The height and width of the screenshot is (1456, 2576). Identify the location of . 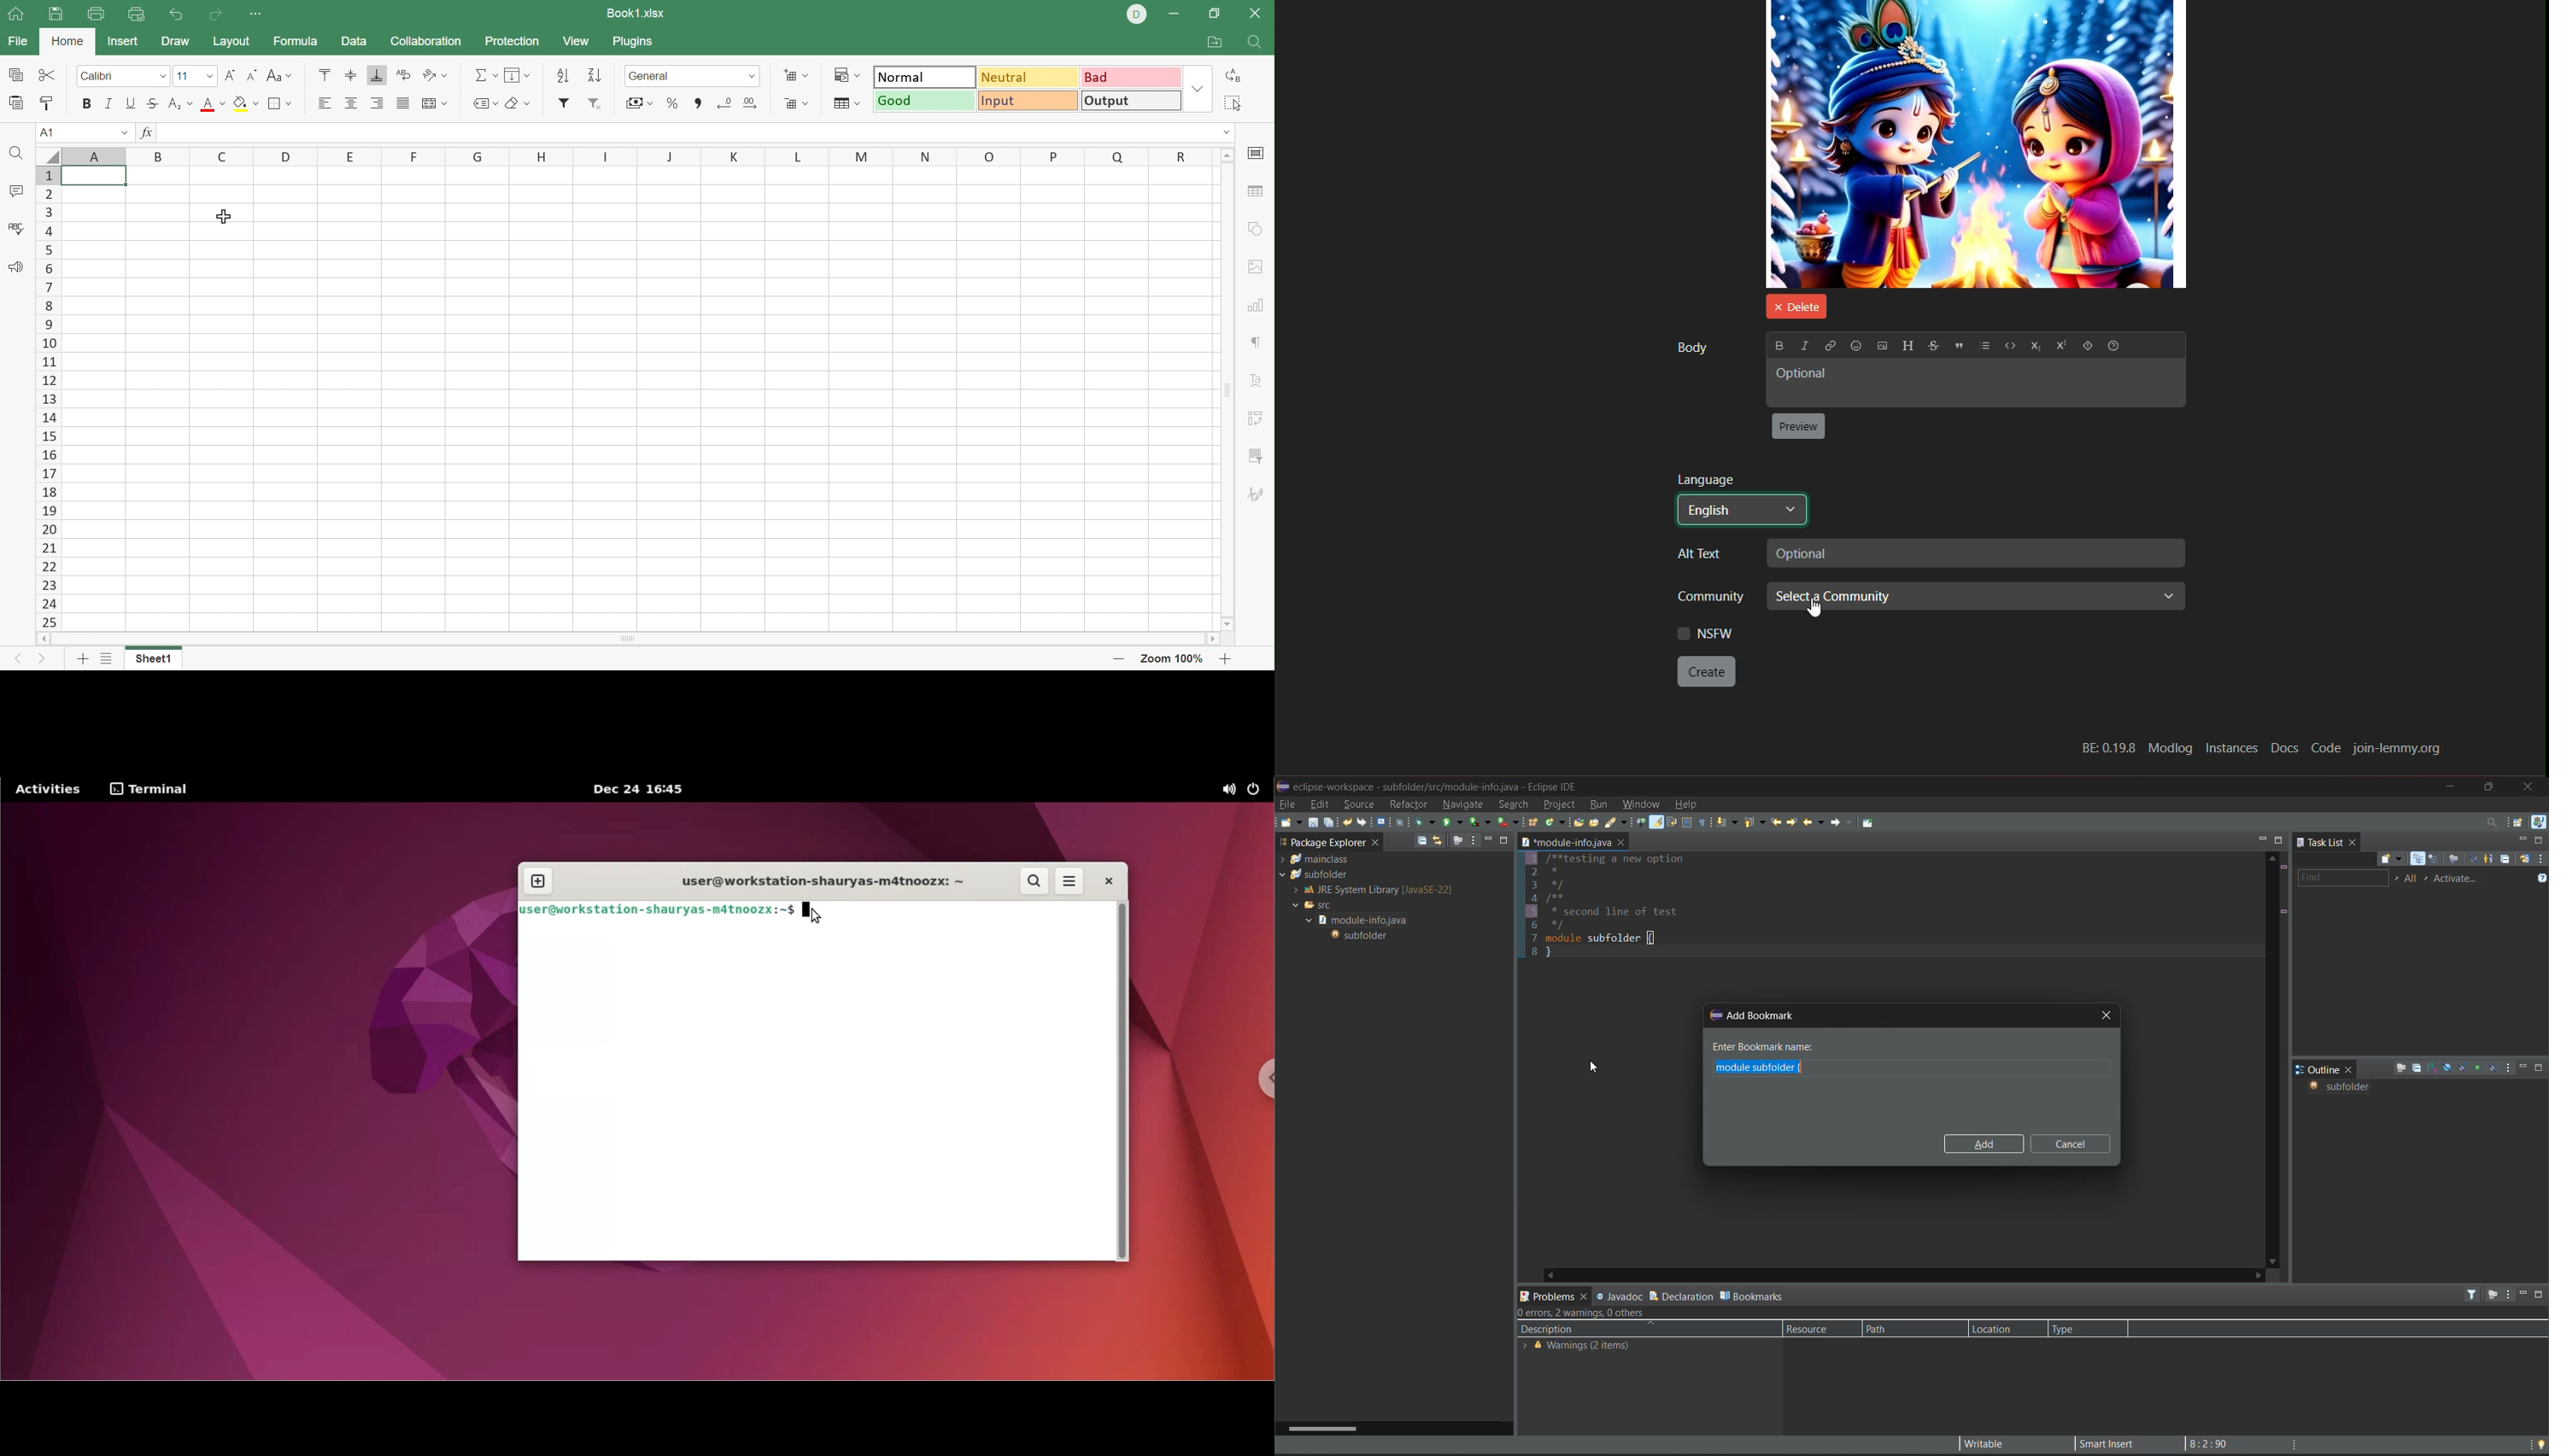
(2009, 348).